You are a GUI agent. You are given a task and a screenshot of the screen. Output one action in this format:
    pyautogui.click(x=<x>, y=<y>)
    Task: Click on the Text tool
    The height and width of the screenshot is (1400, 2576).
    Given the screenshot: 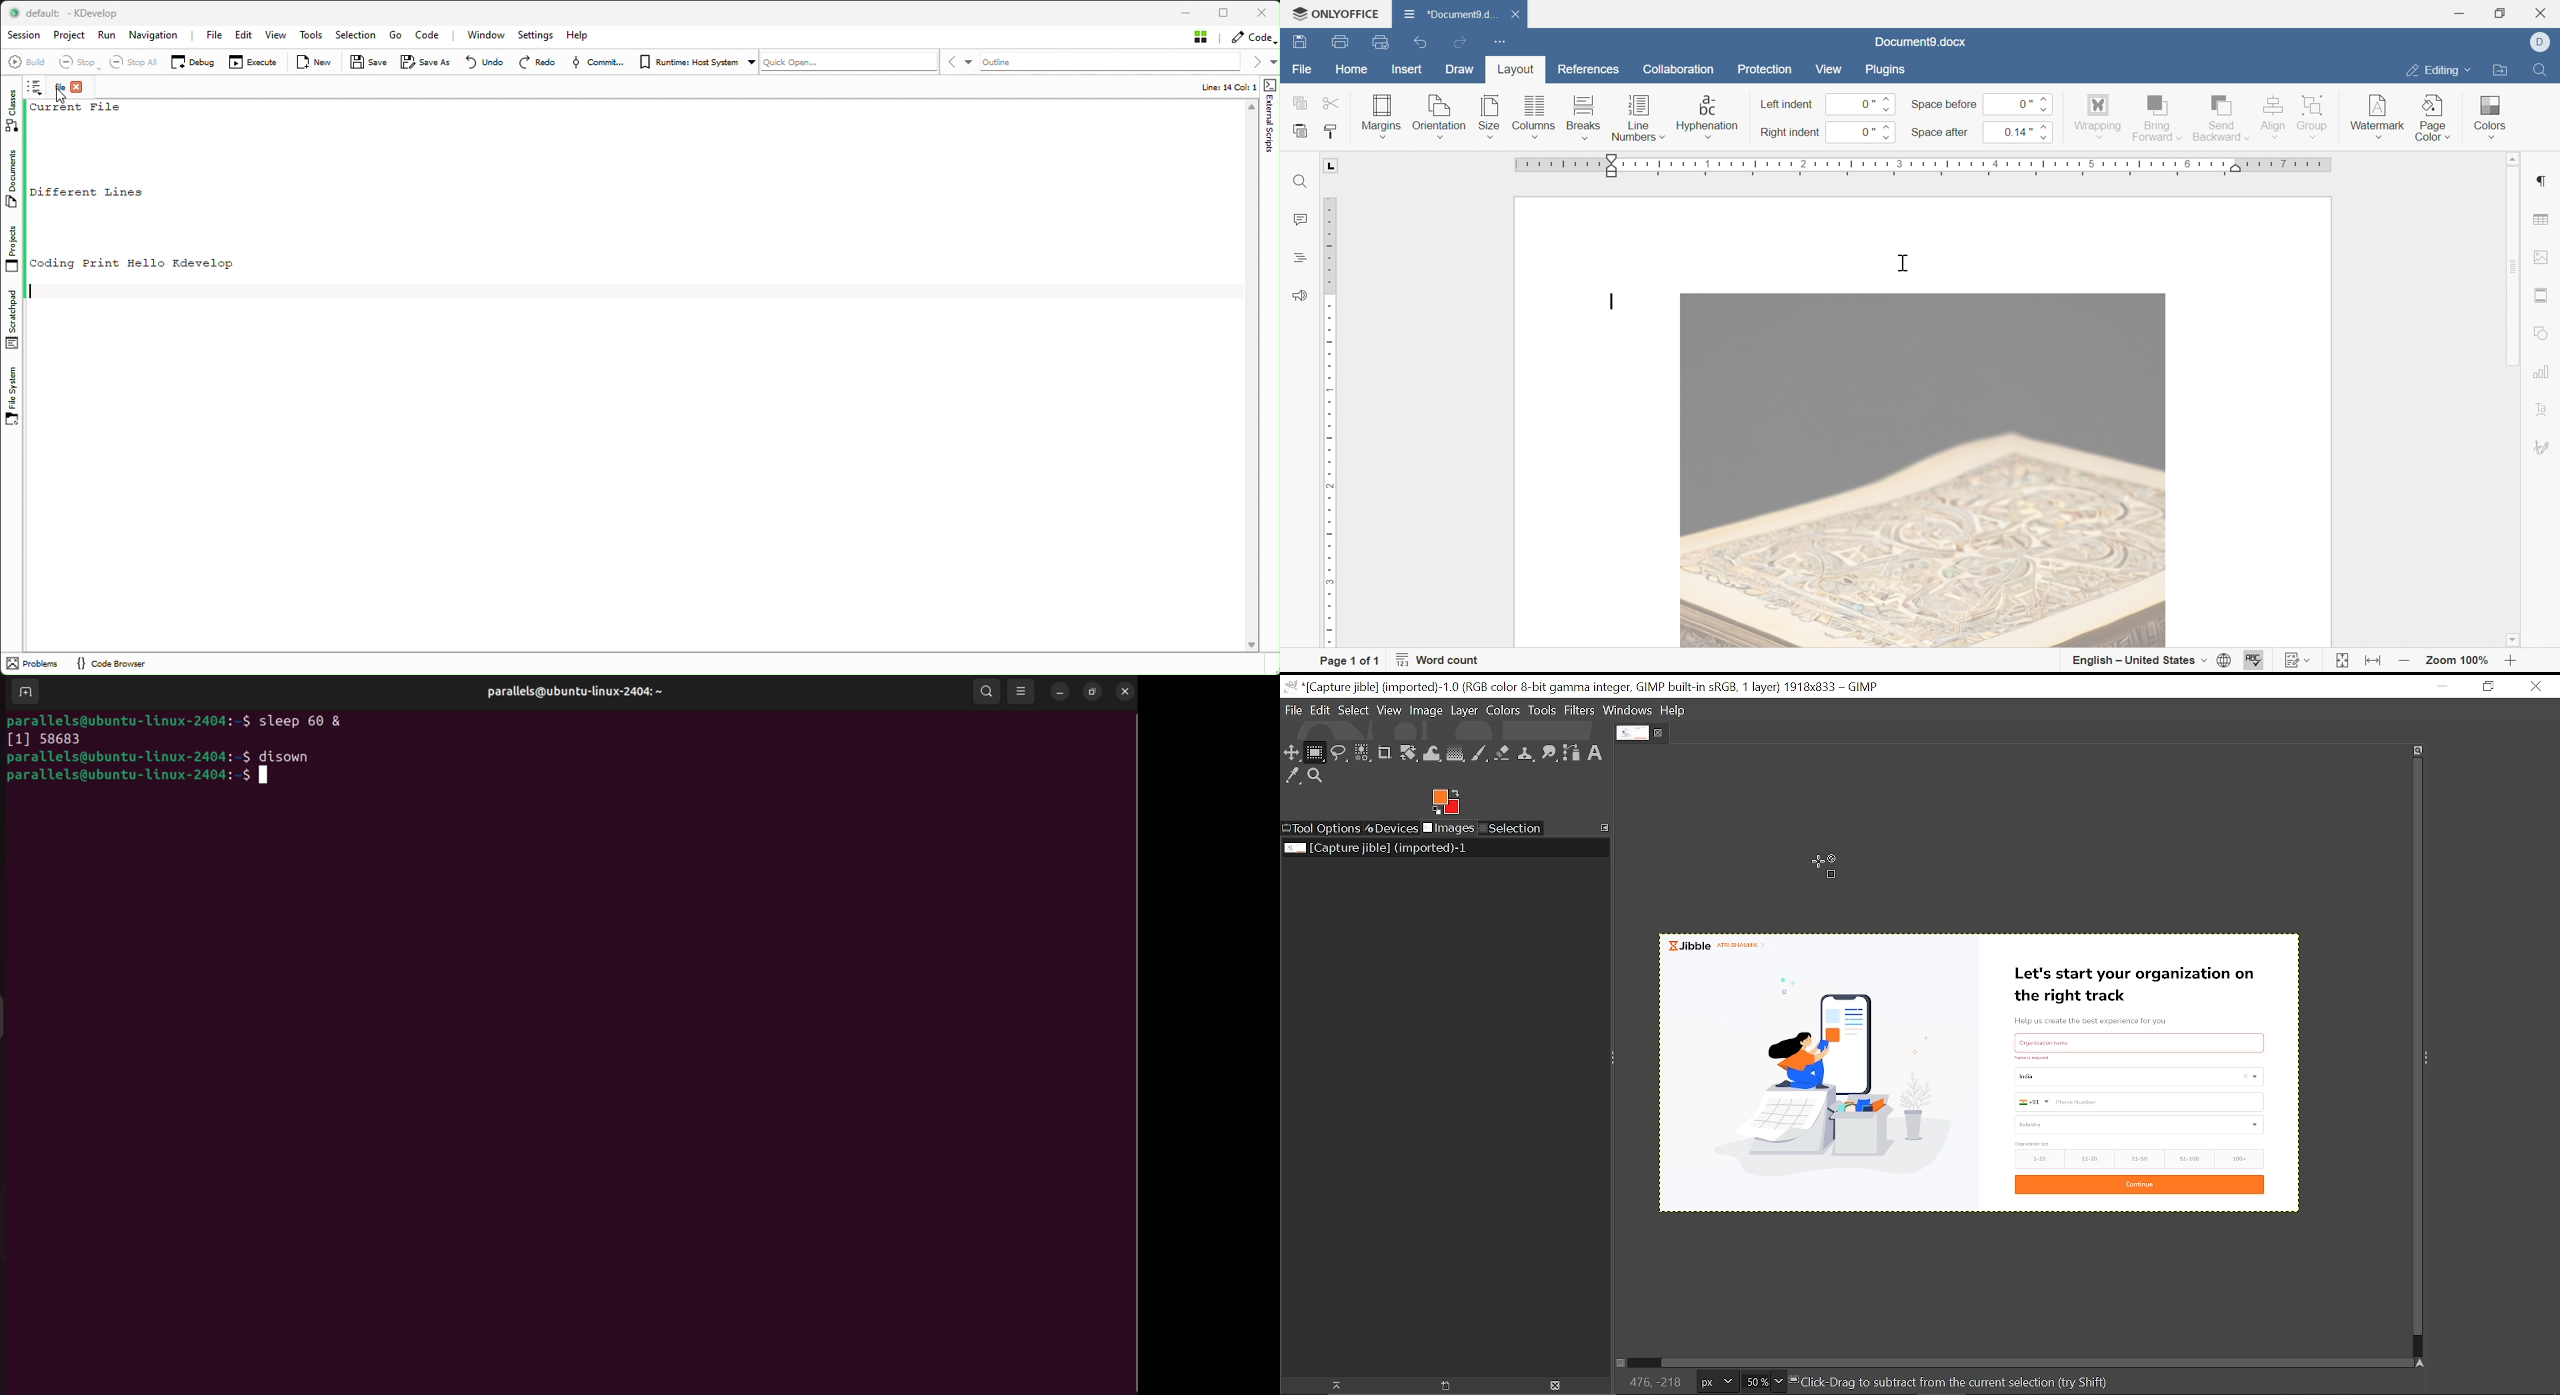 What is the action you would take?
    pyautogui.click(x=1596, y=752)
    